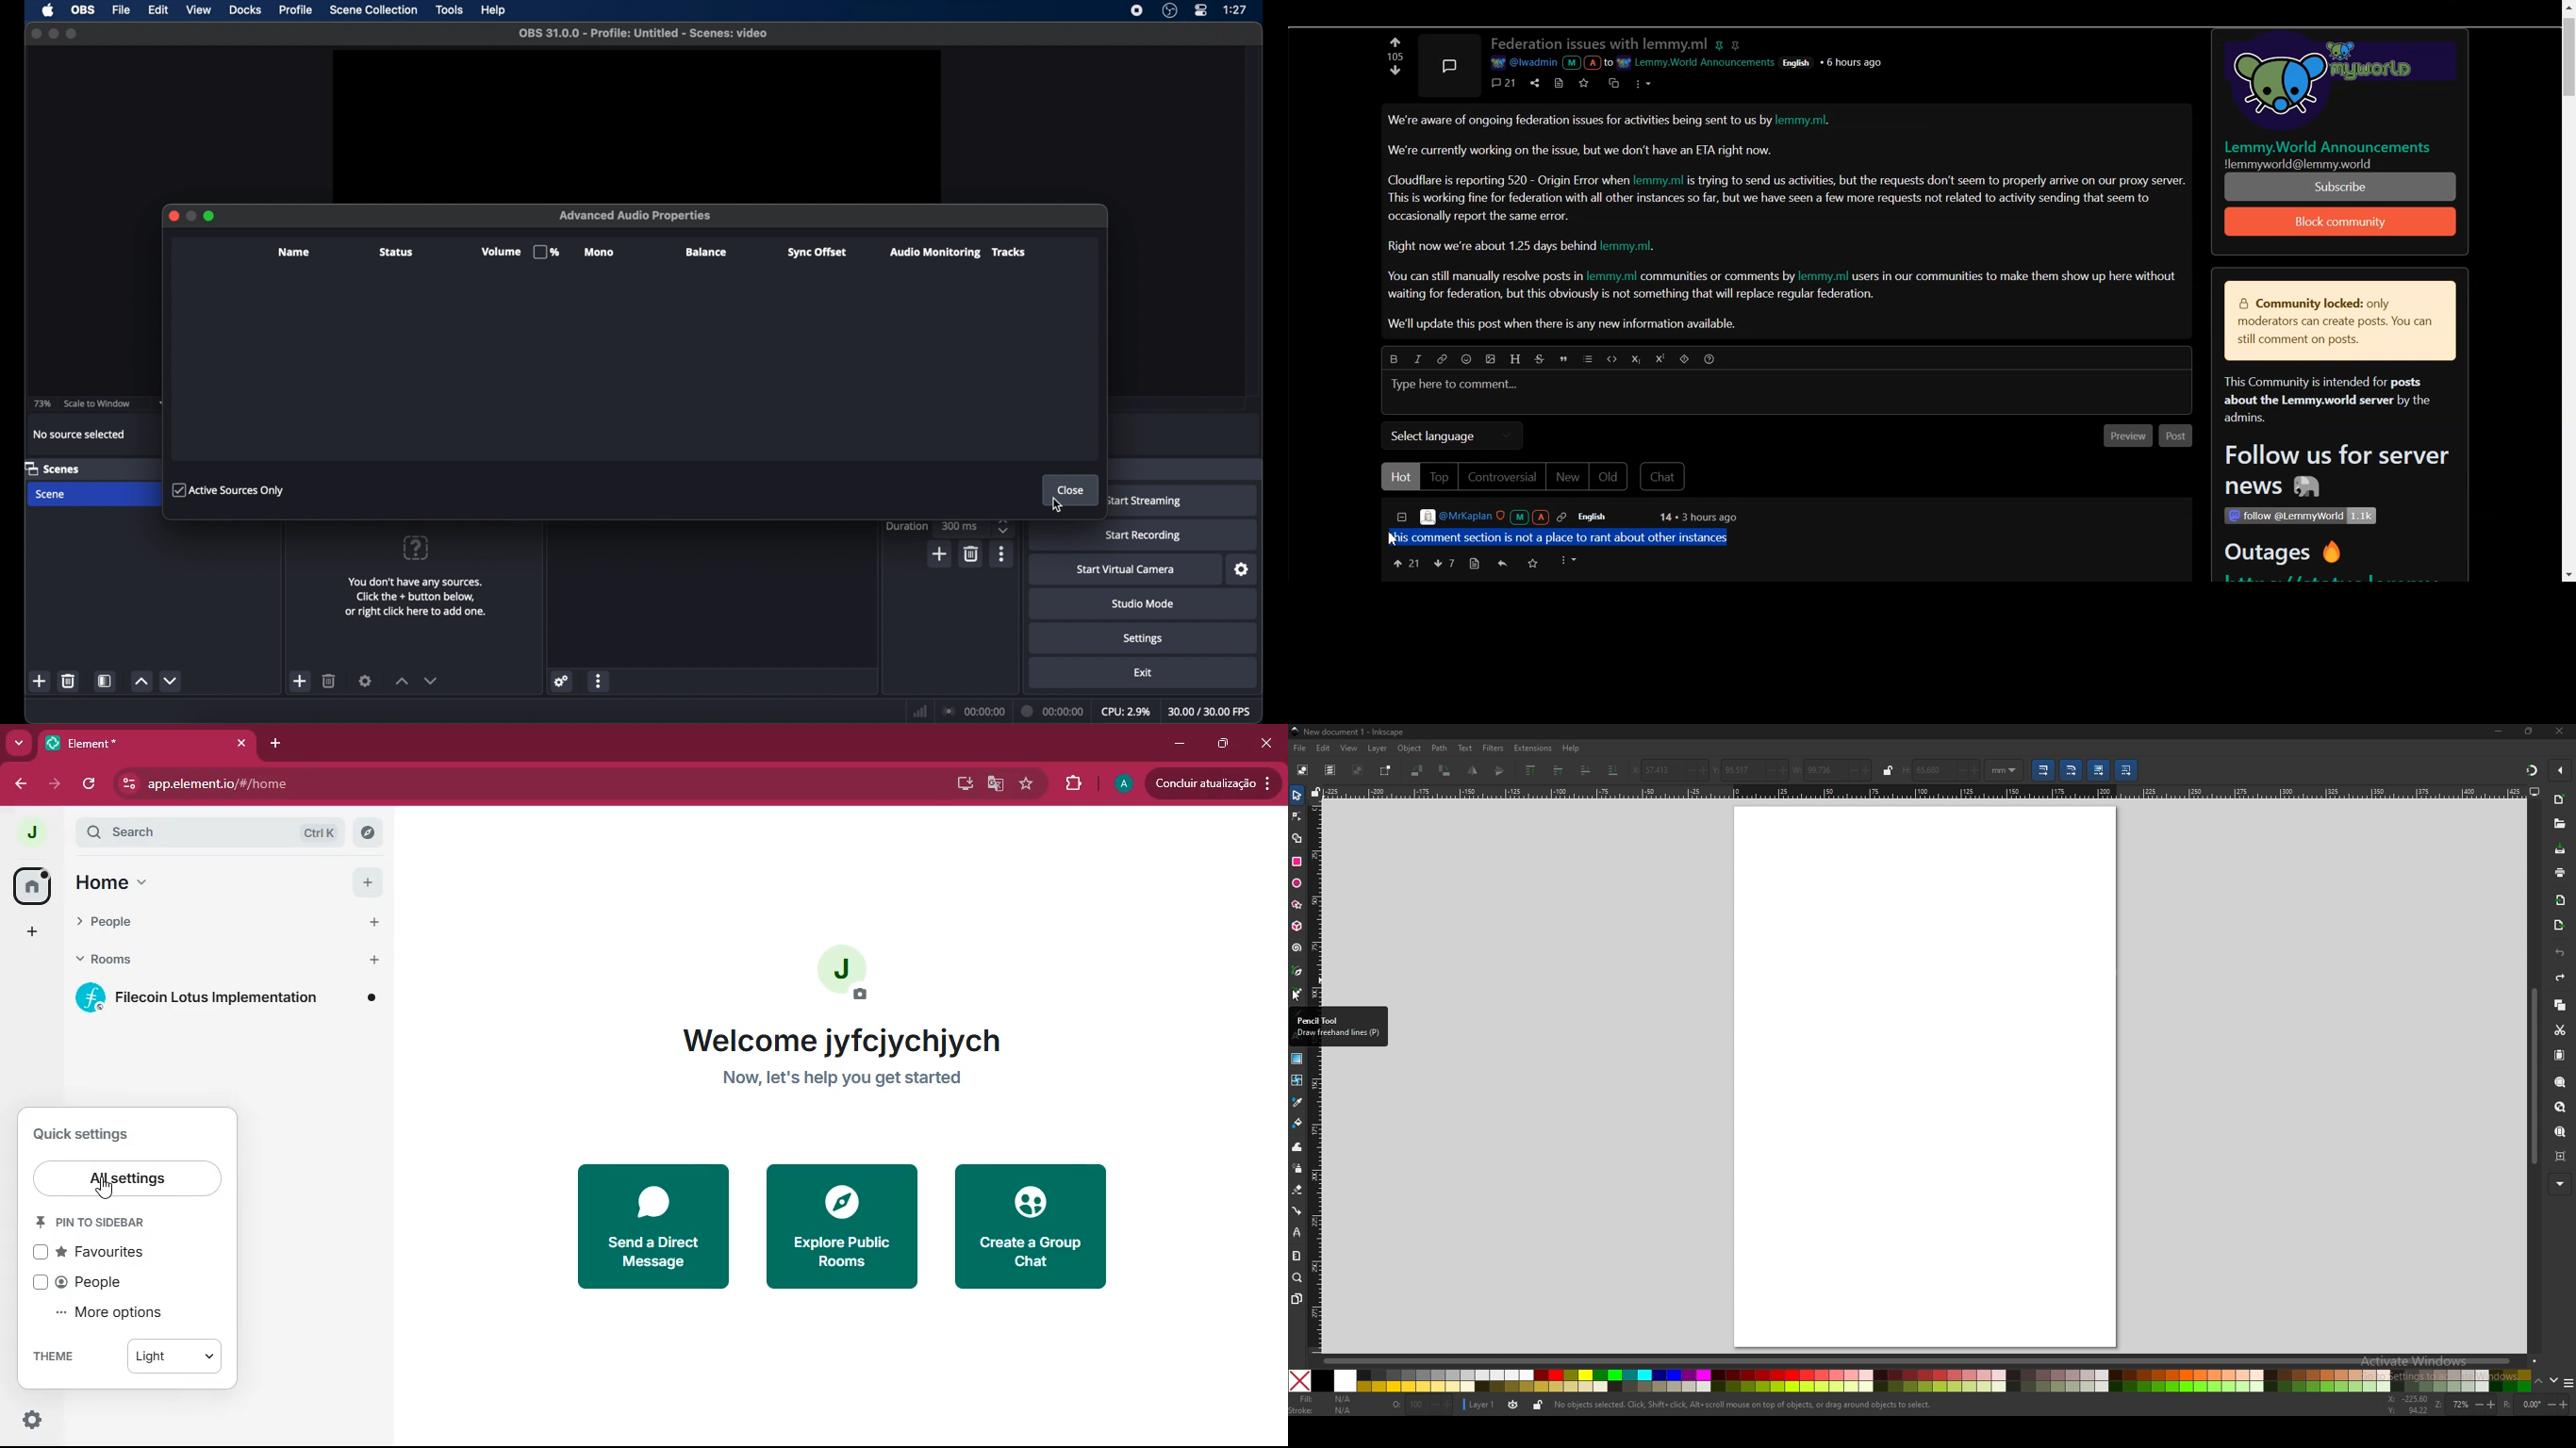 The height and width of the screenshot is (1456, 2576). Describe the element at coordinates (1721, 43) in the screenshot. I see `pin` at that location.